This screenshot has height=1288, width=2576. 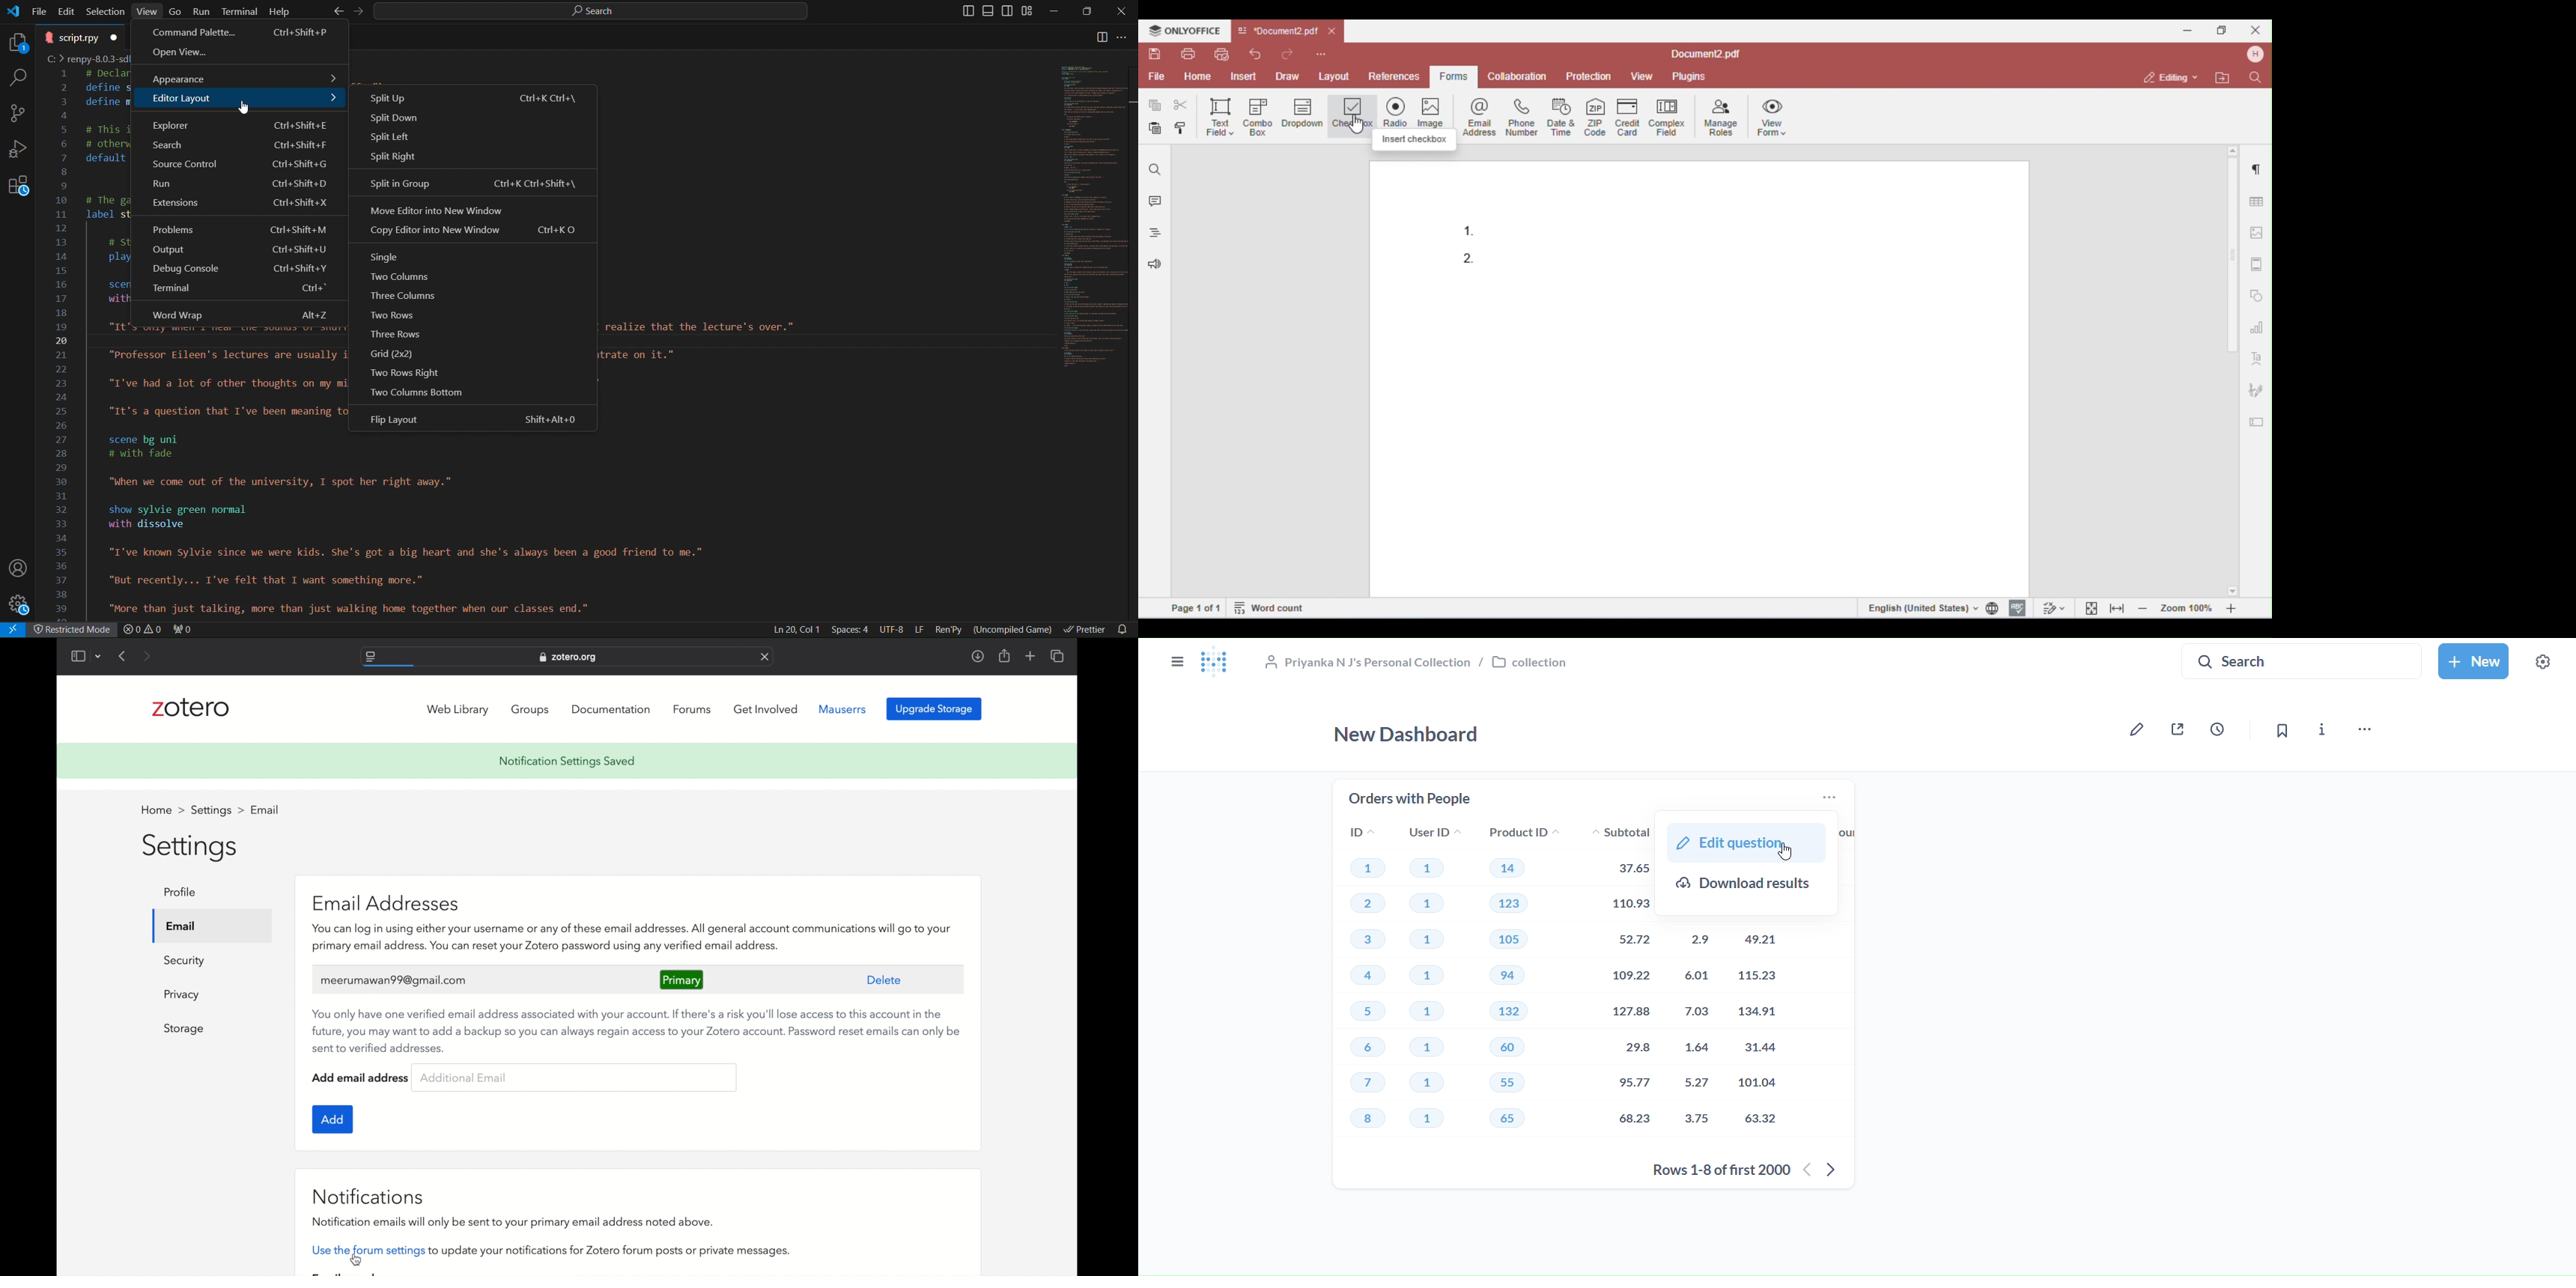 I want to click on documentation, so click(x=611, y=709).